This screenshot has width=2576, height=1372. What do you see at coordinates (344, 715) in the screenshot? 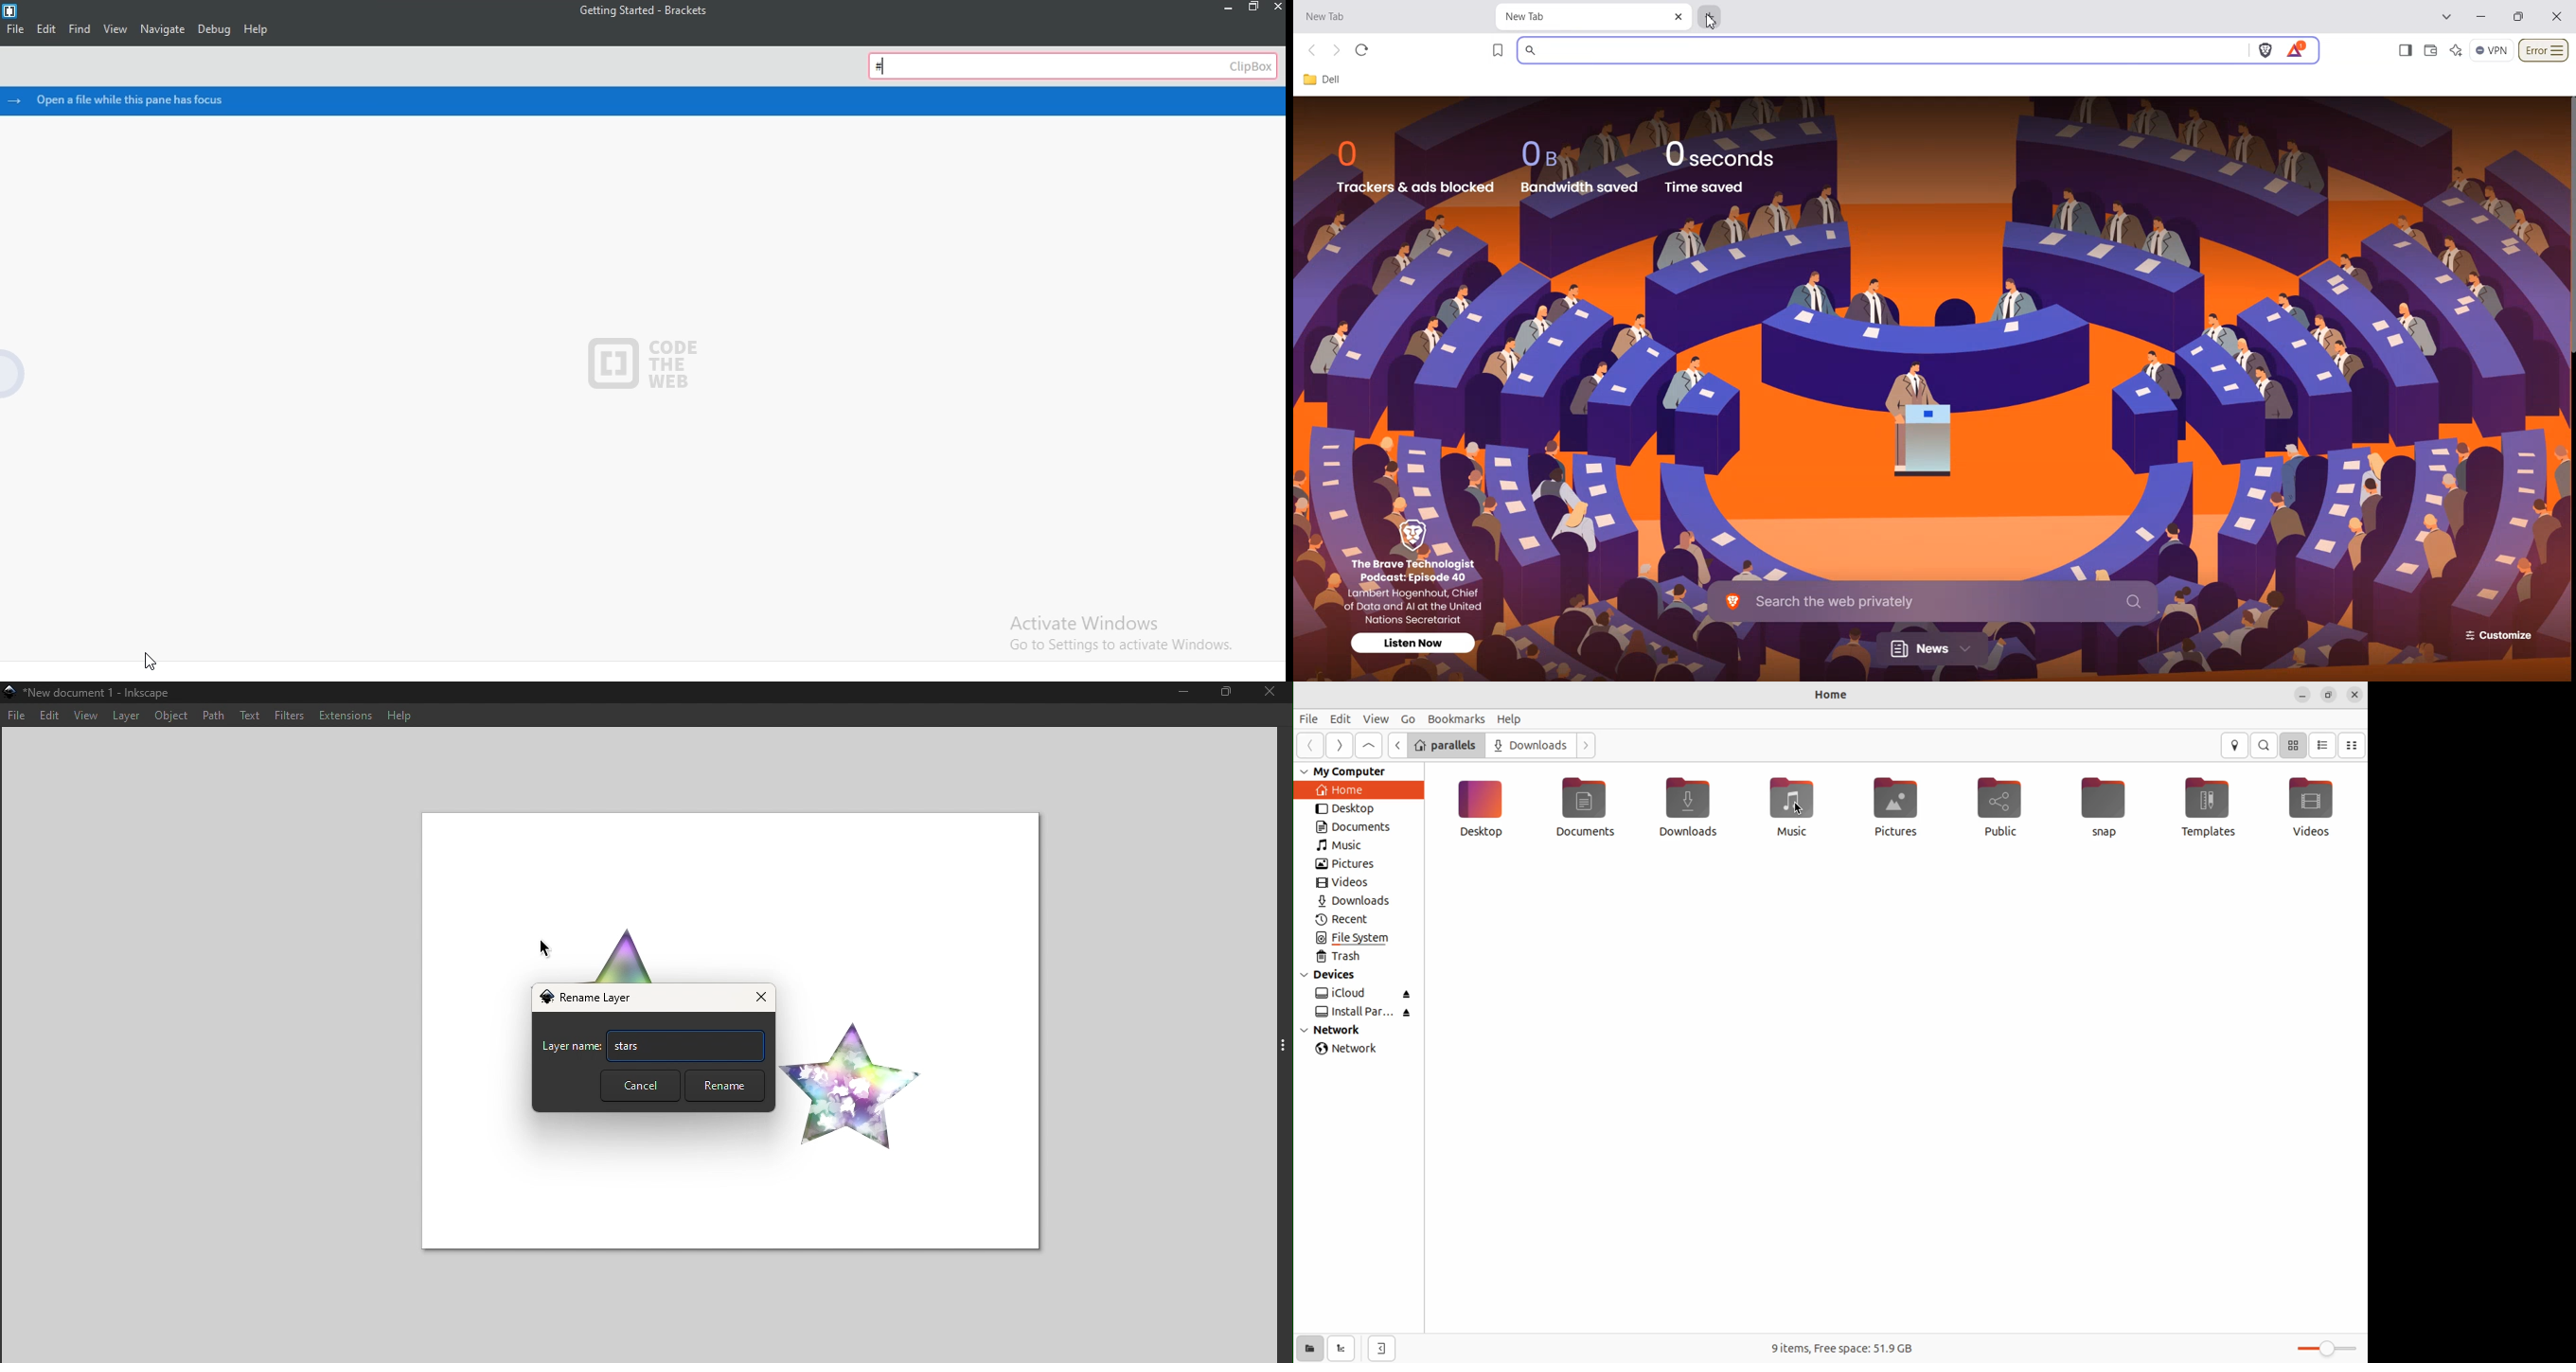
I see `extensions` at bounding box center [344, 715].